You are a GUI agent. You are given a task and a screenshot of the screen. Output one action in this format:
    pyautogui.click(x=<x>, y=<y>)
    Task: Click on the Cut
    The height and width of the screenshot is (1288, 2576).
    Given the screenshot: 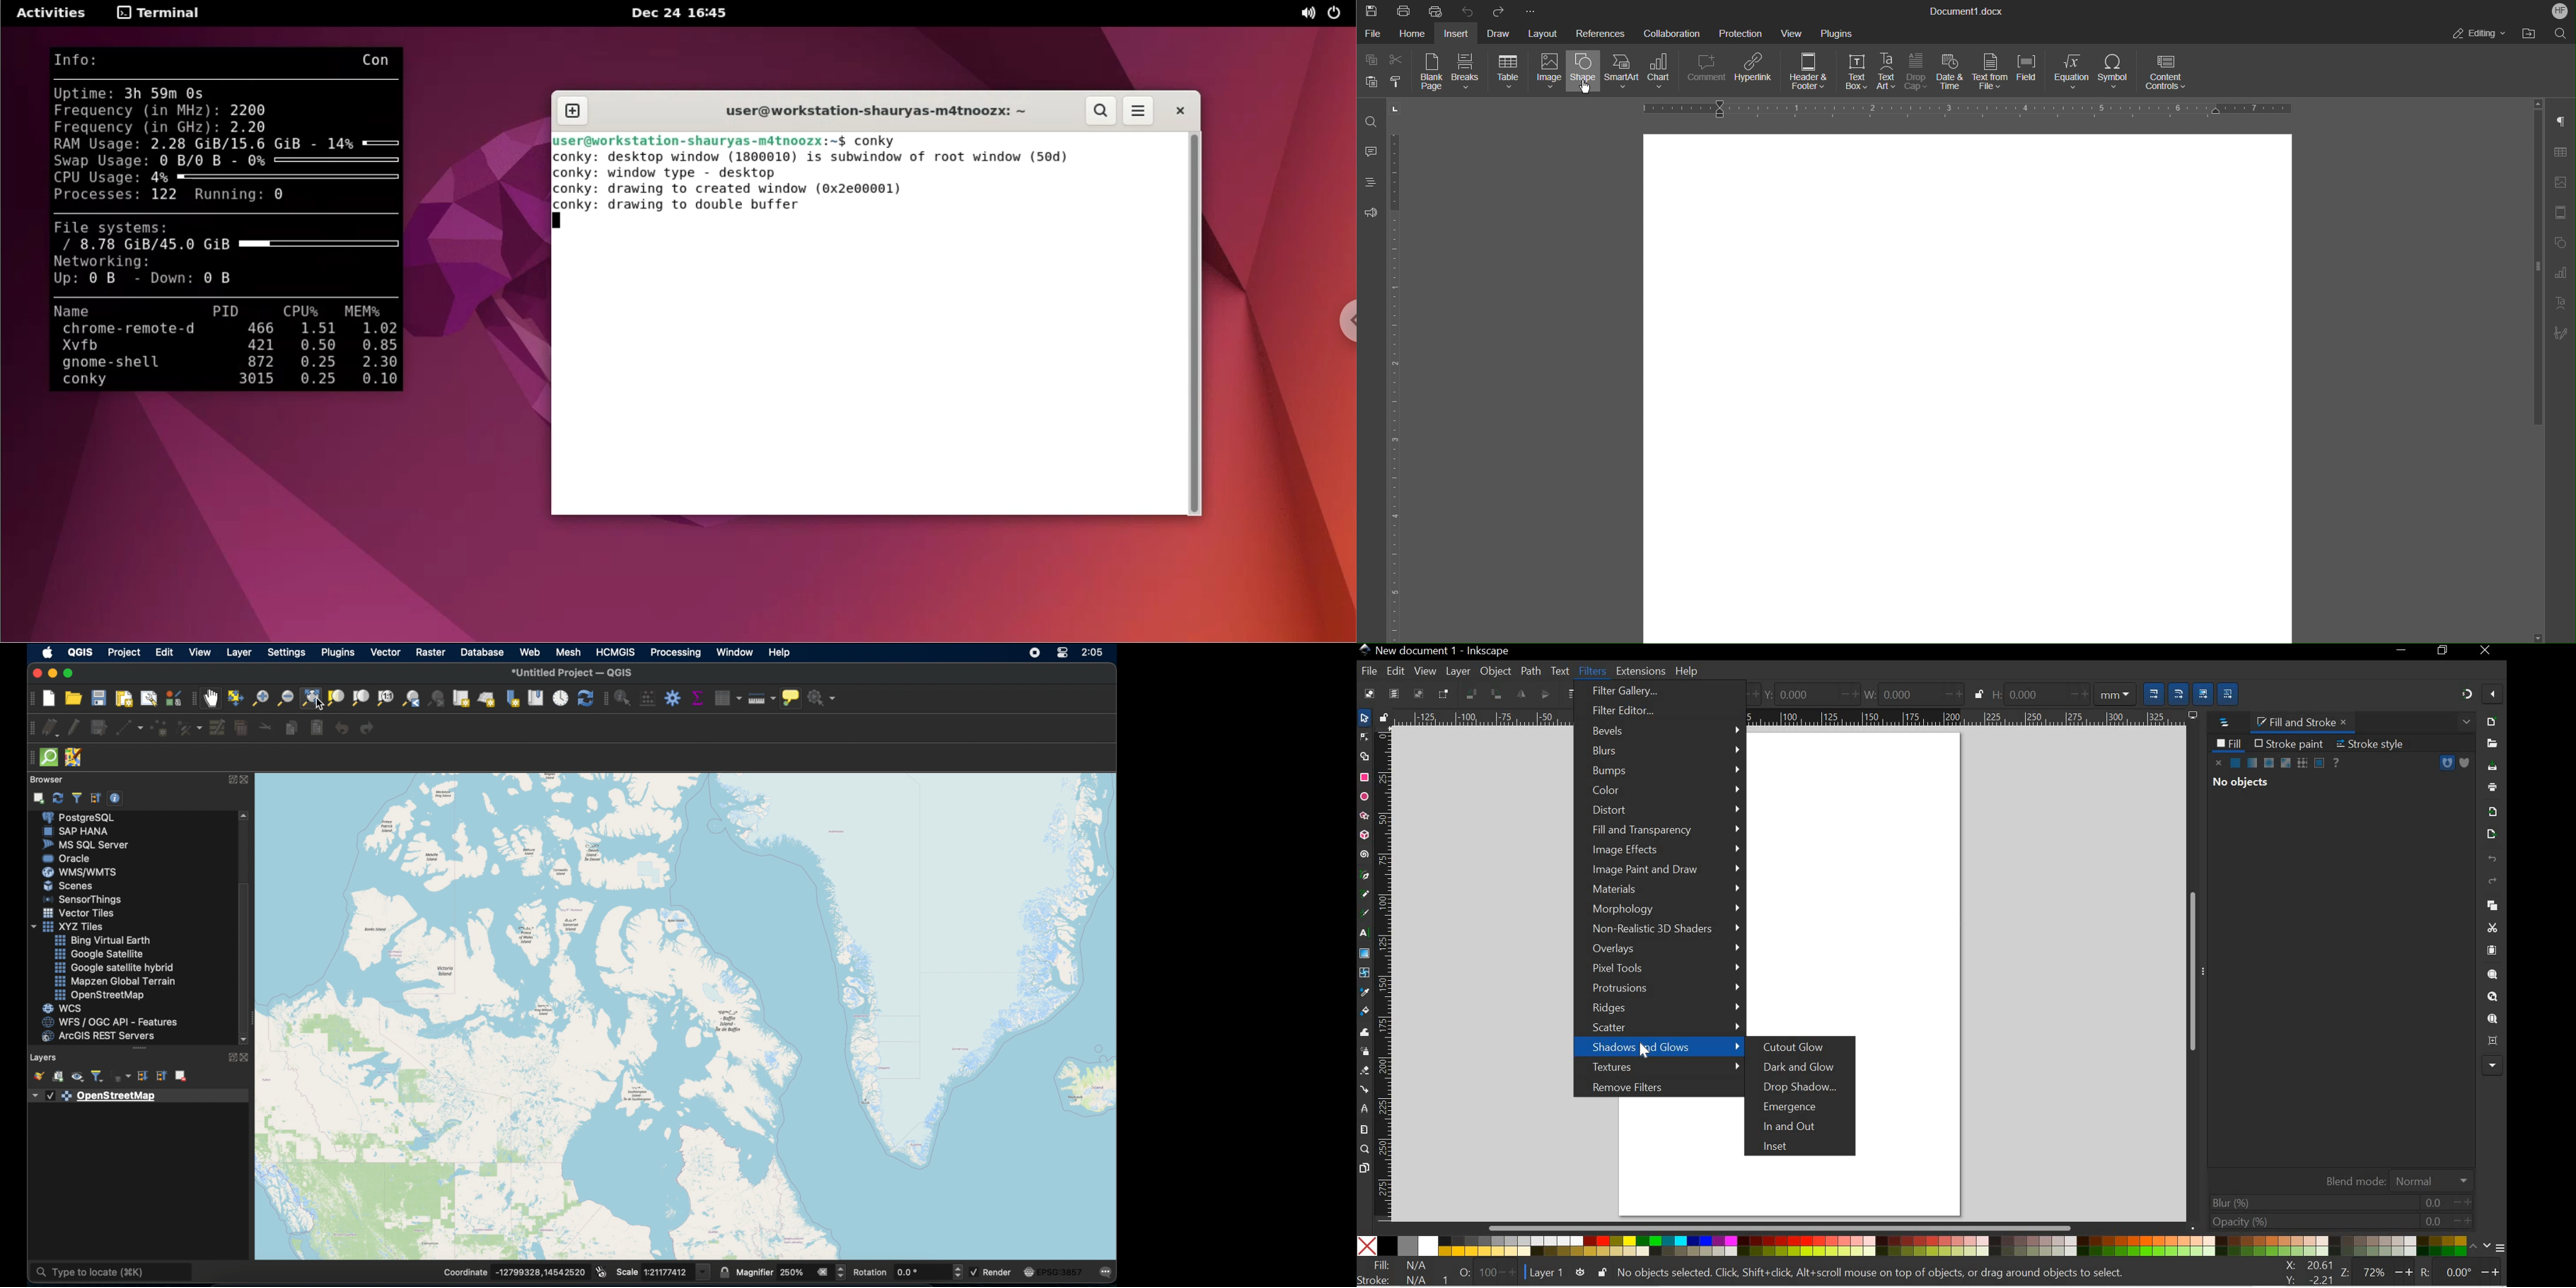 What is the action you would take?
    pyautogui.click(x=1400, y=60)
    